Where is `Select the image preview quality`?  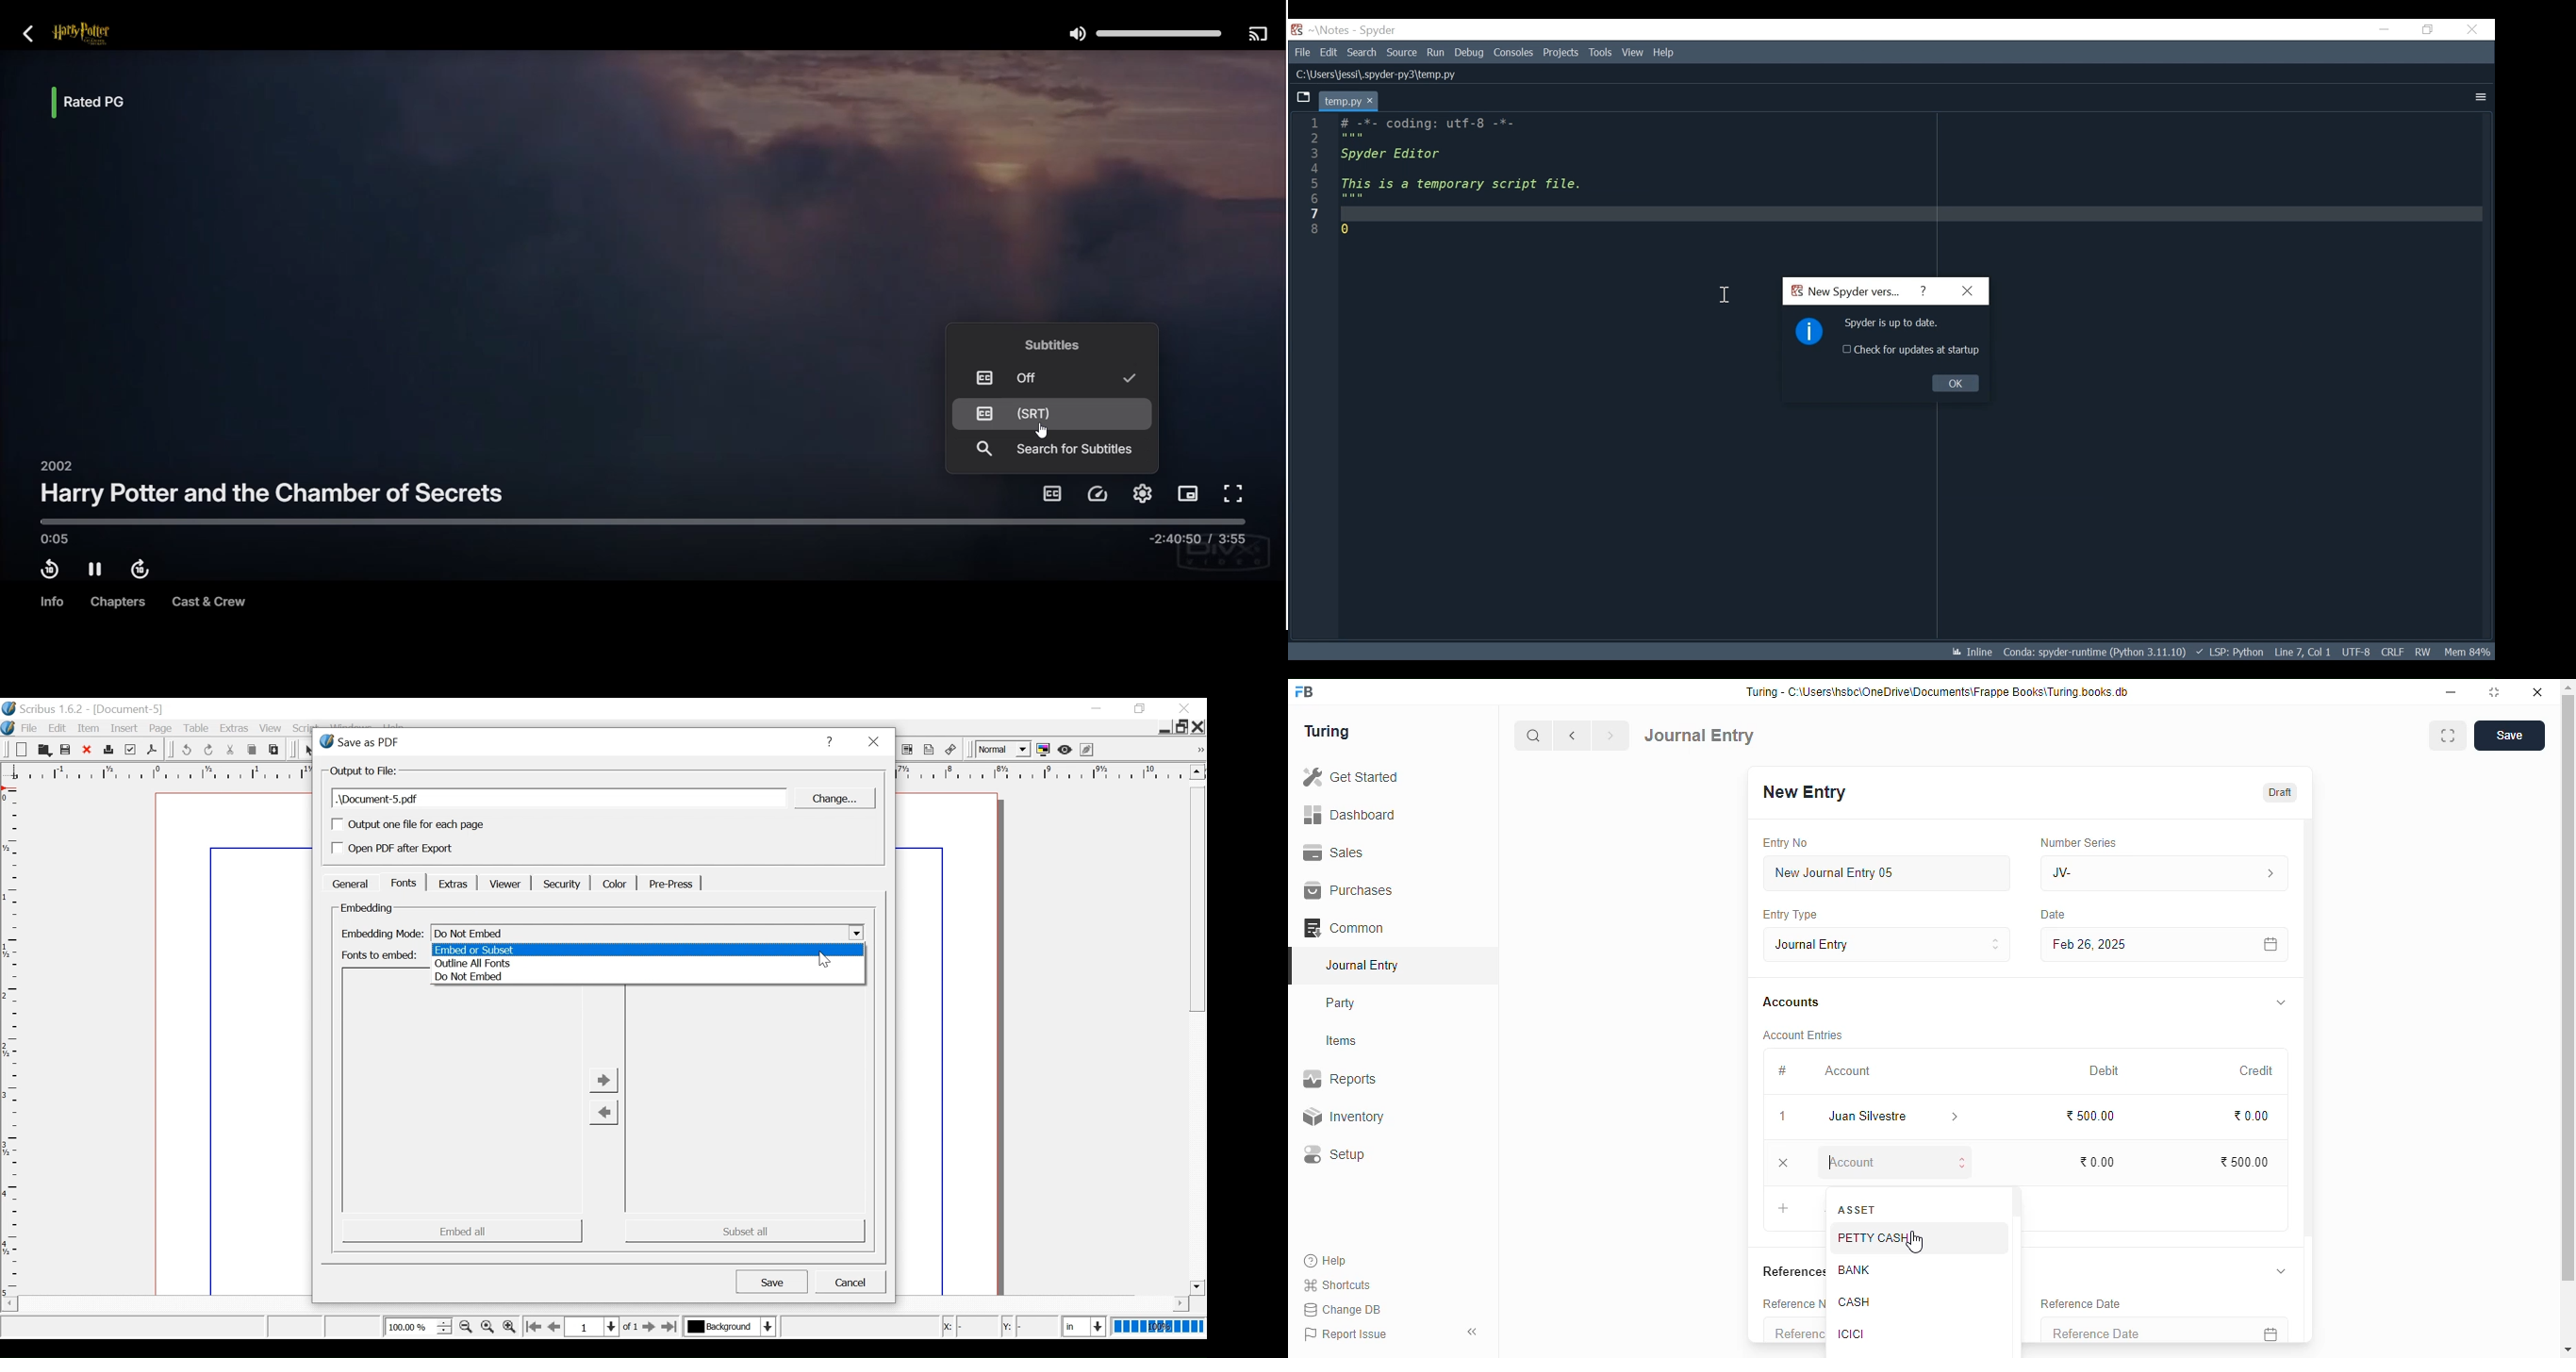 Select the image preview quality is located at coordinates (1001, 750).